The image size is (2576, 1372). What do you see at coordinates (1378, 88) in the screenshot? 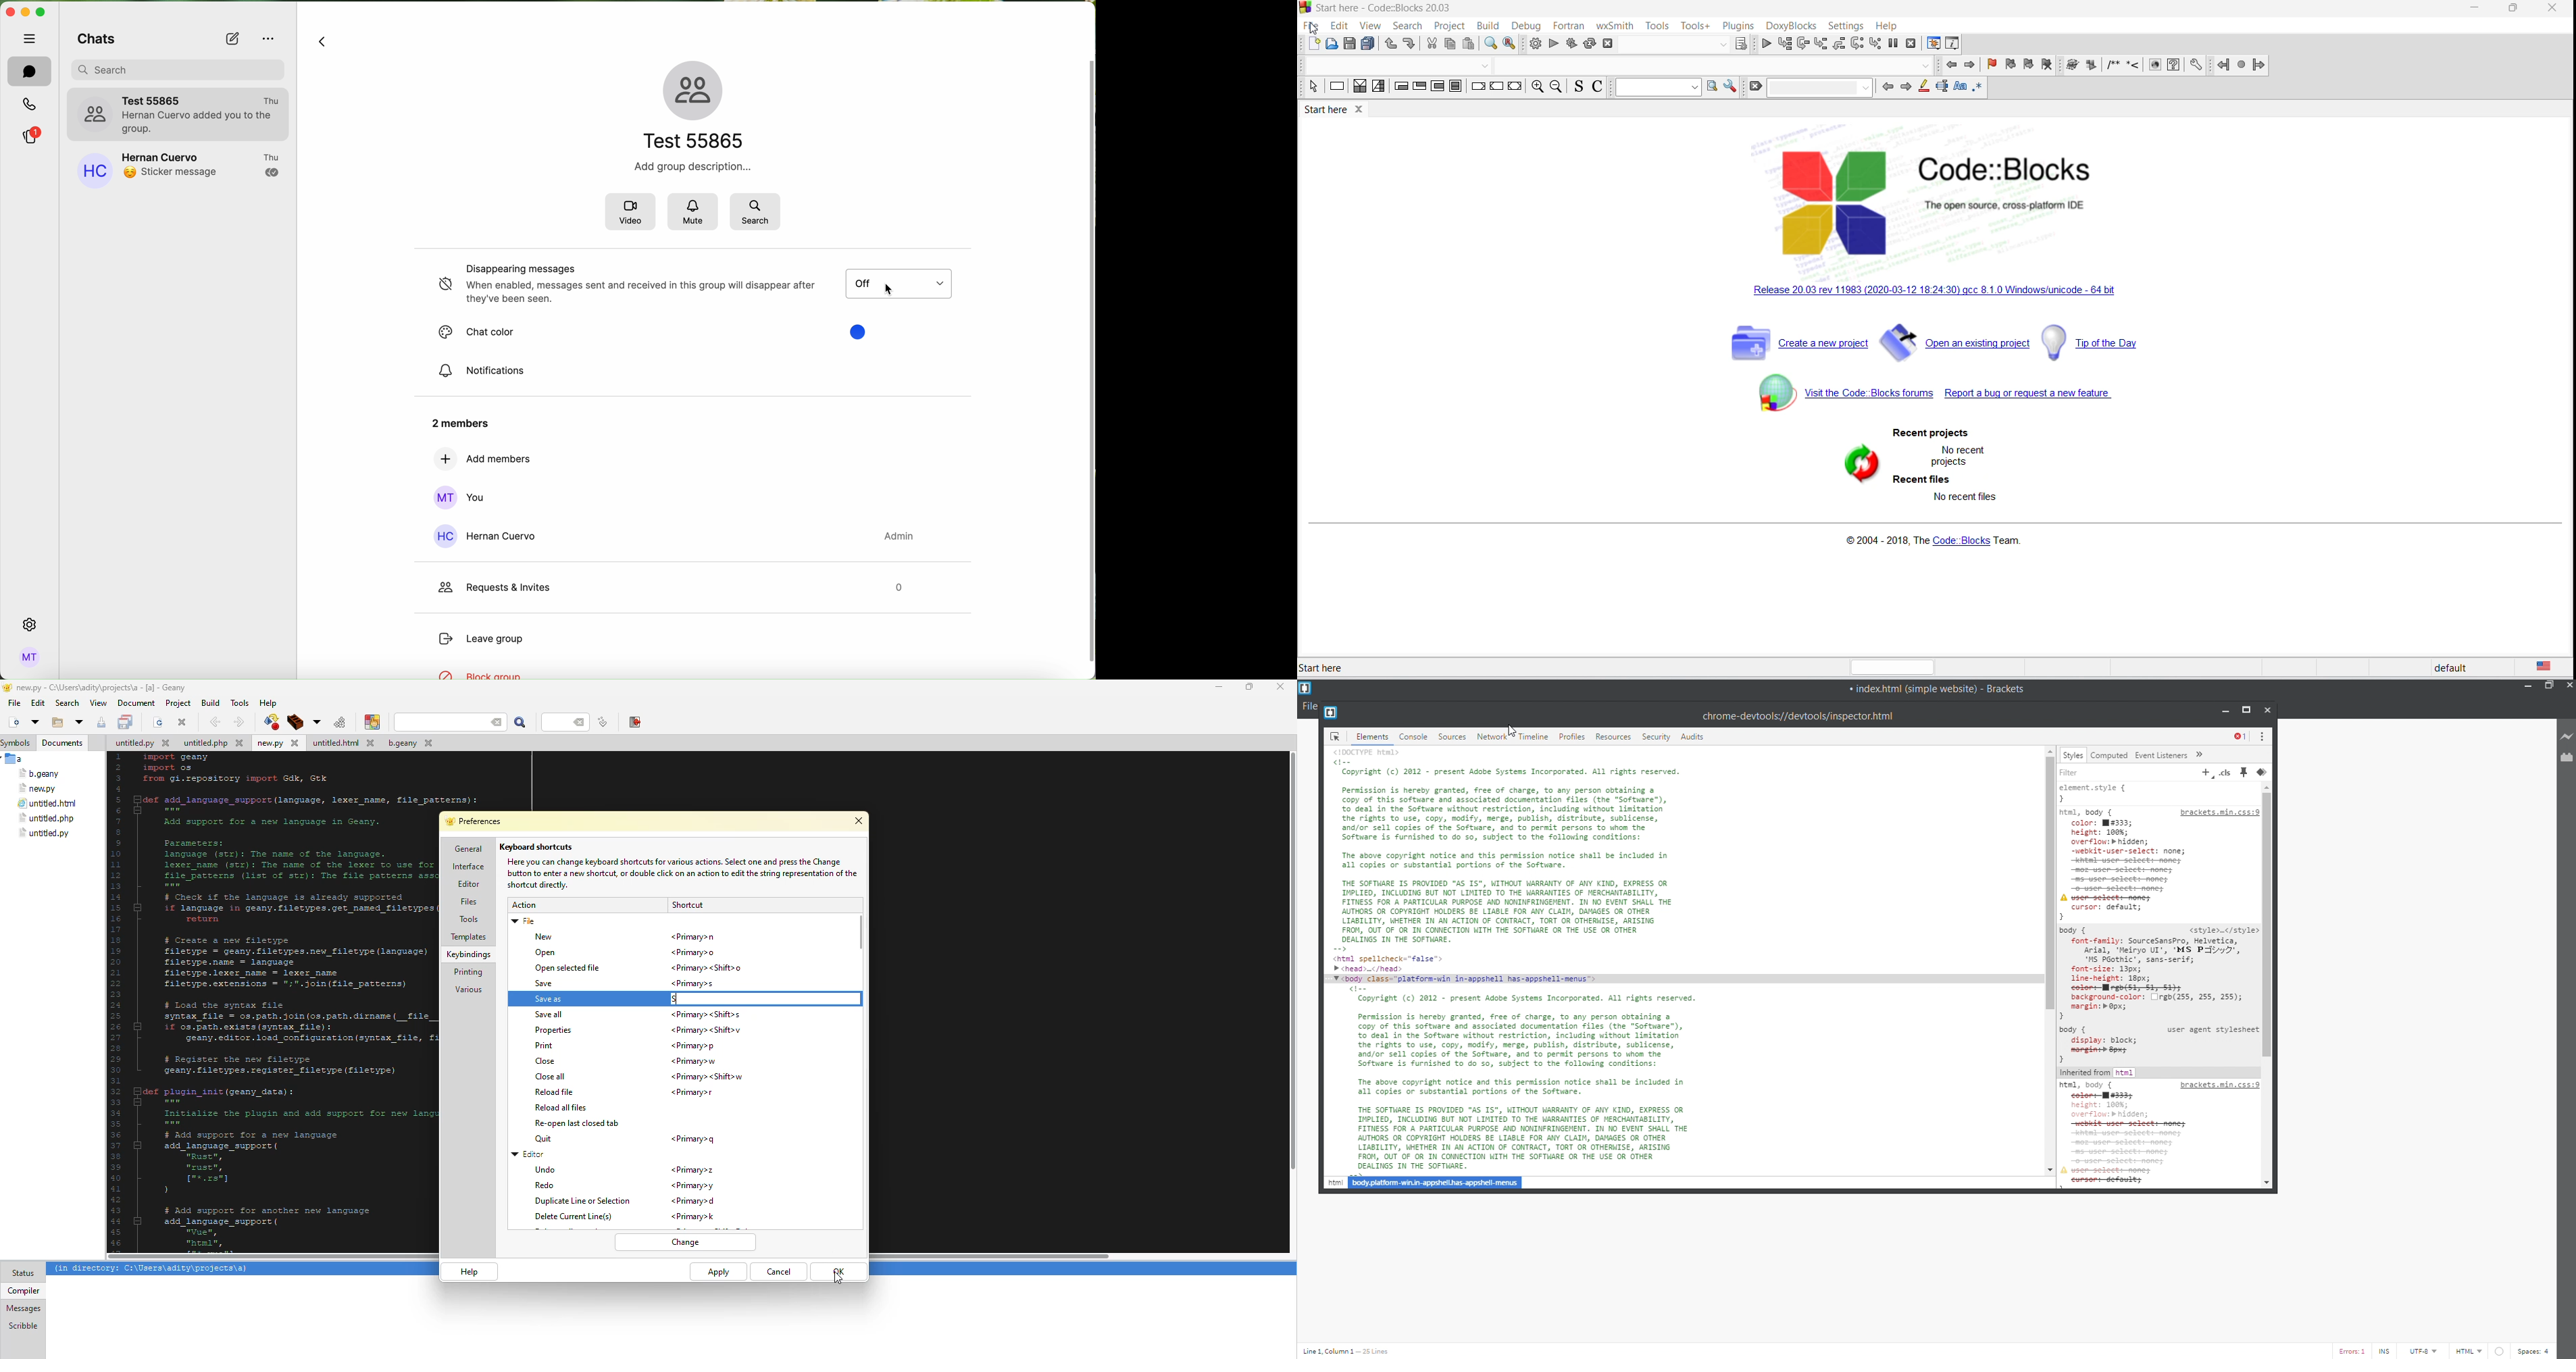
I see `selection` at bounding box center [1378, 88].